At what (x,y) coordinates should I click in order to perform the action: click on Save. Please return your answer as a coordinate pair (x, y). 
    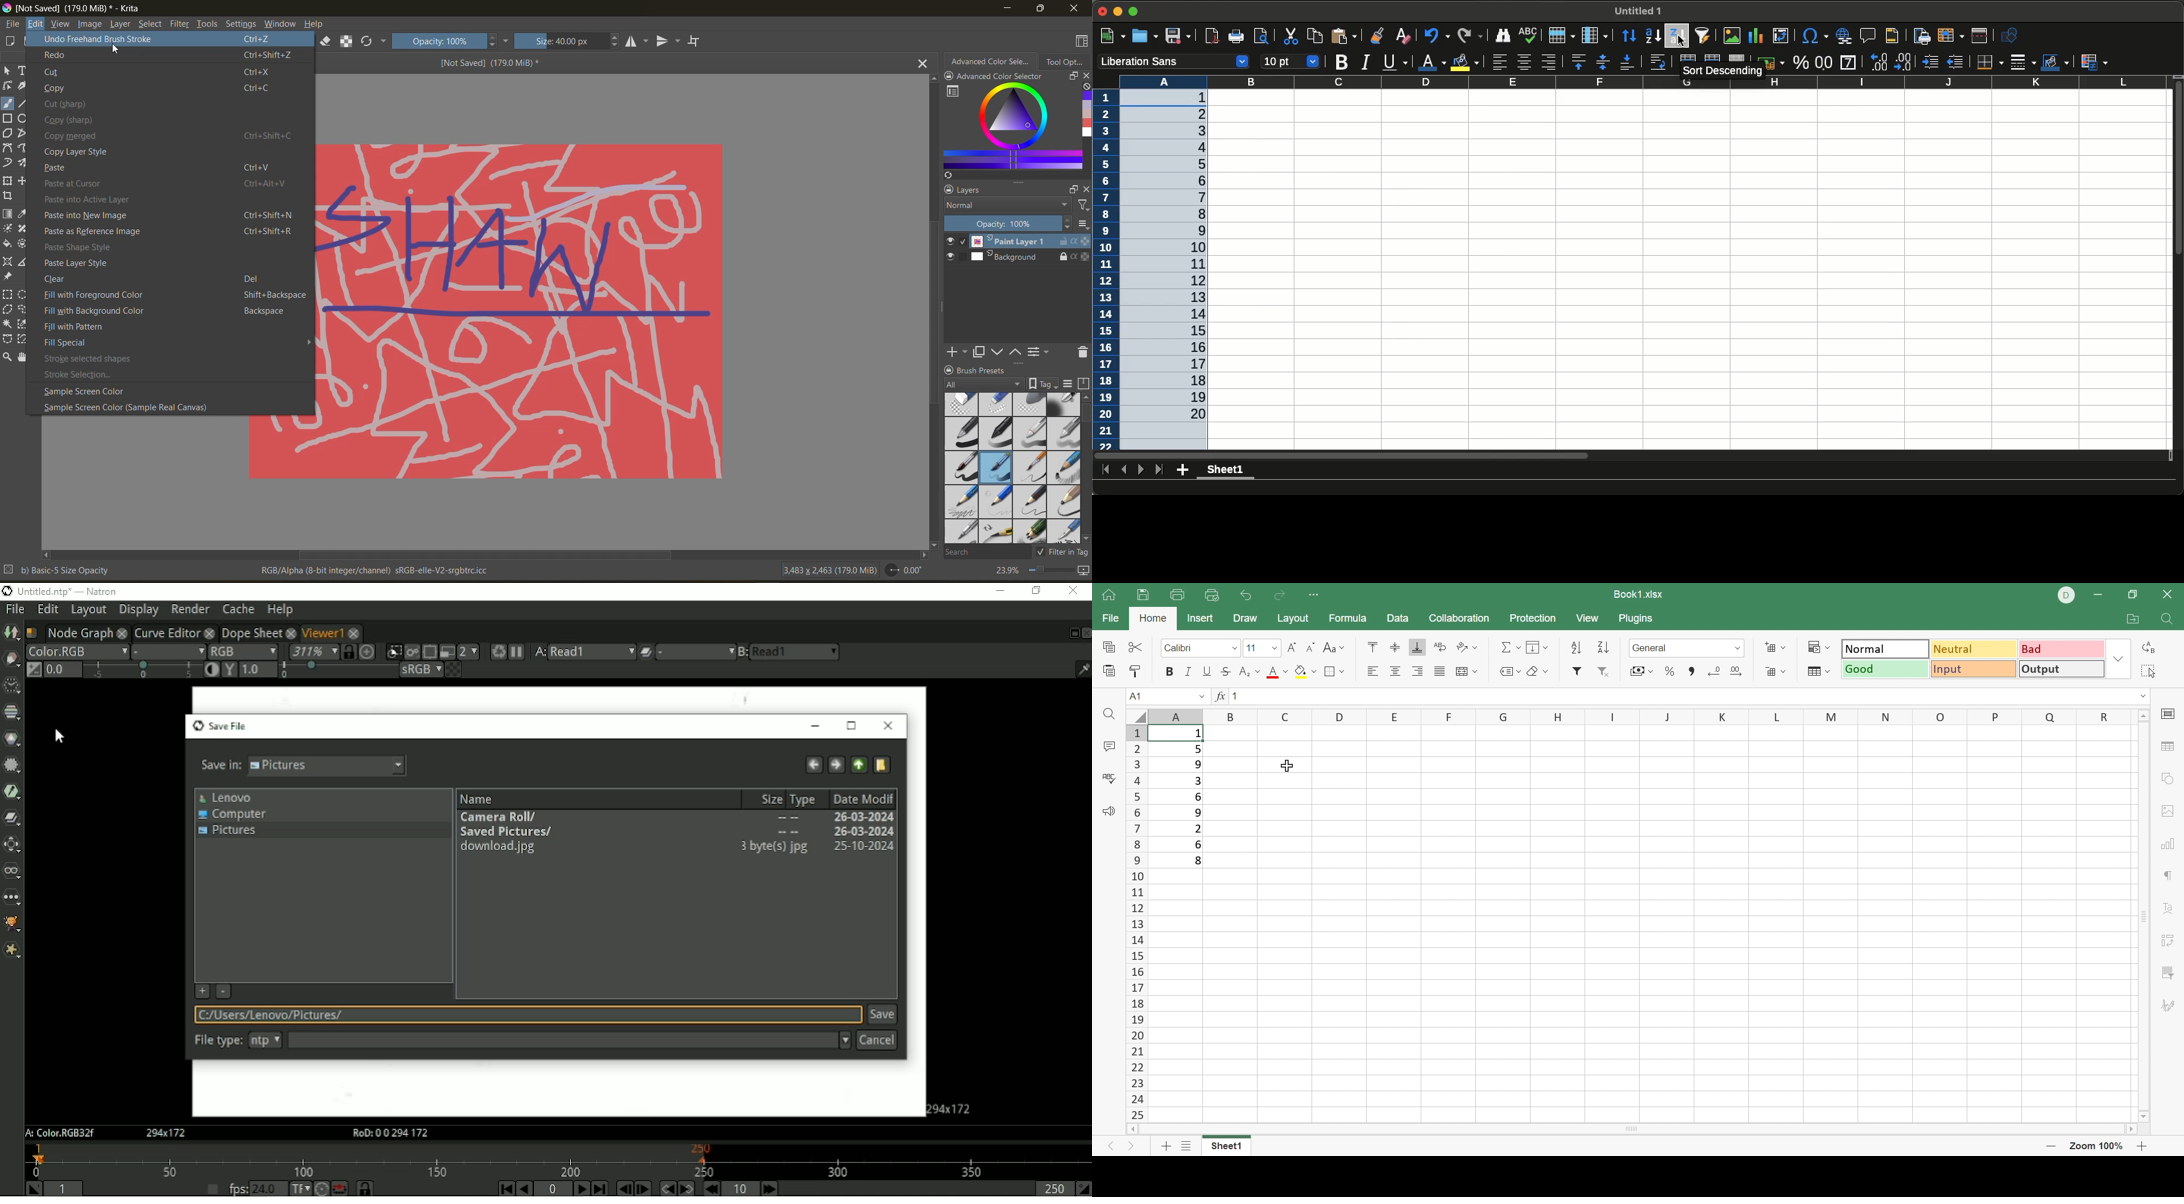
    Looking at the image, I should click on (1142, 595).